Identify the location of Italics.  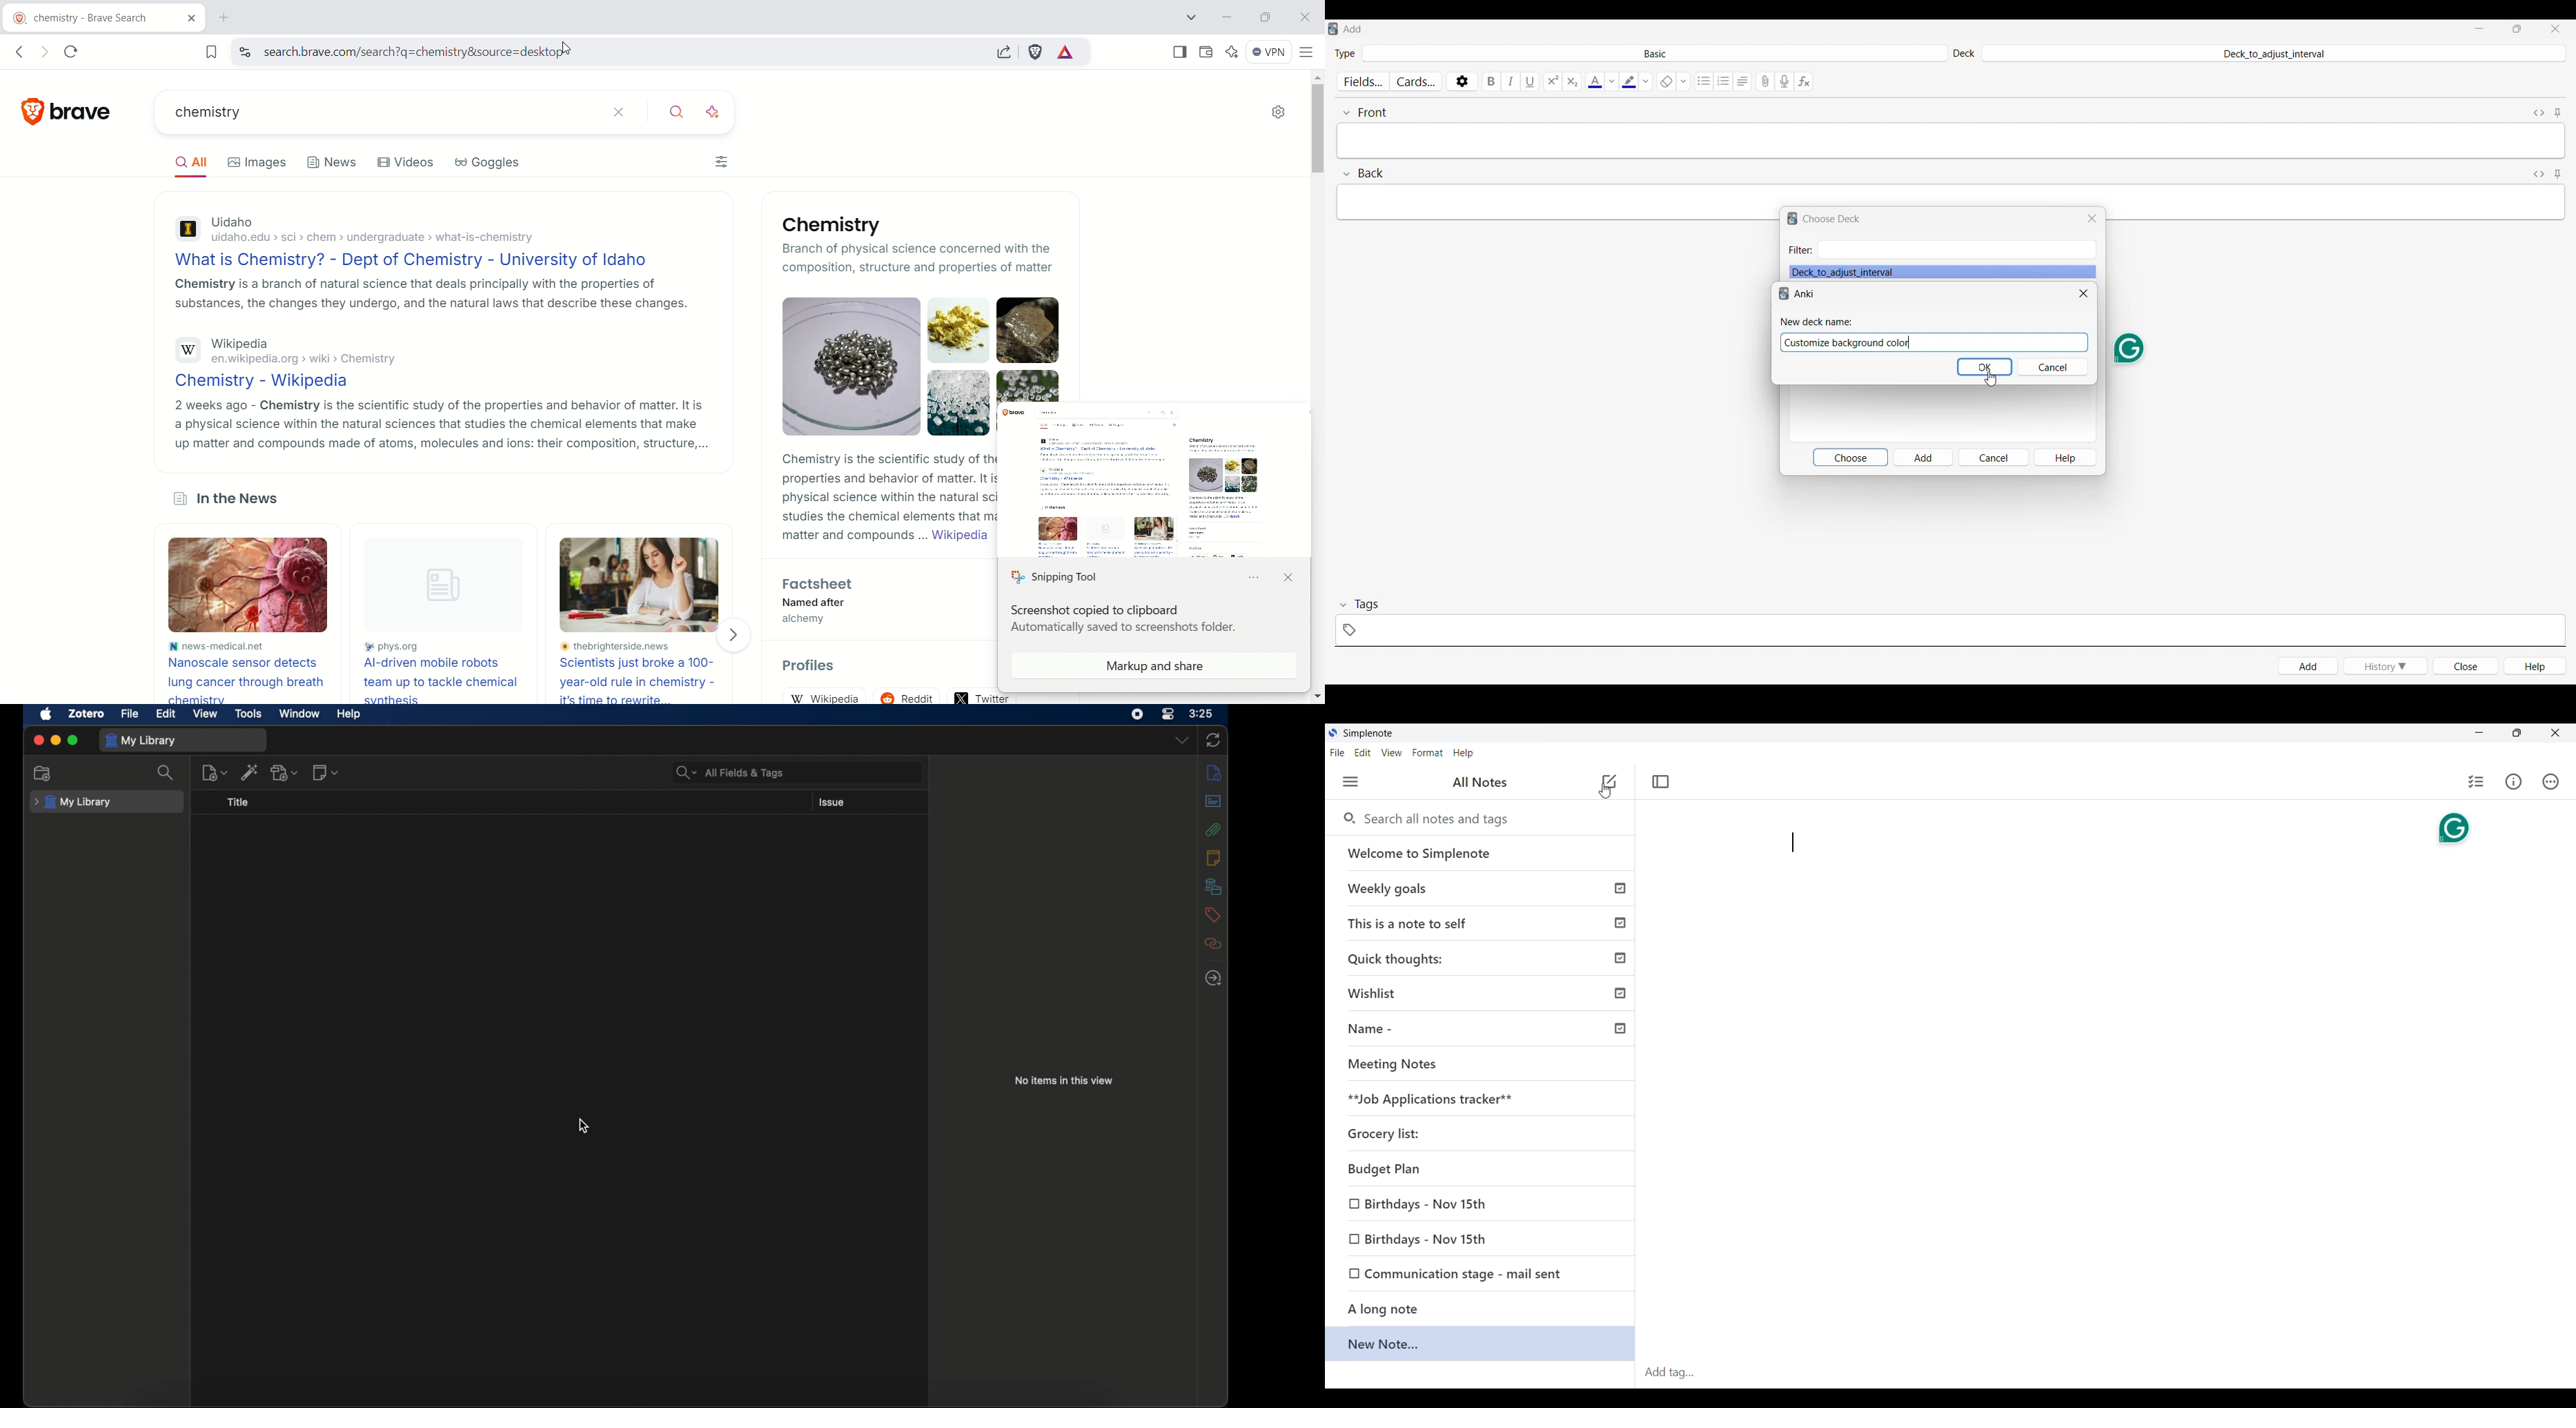
(1511, 81).